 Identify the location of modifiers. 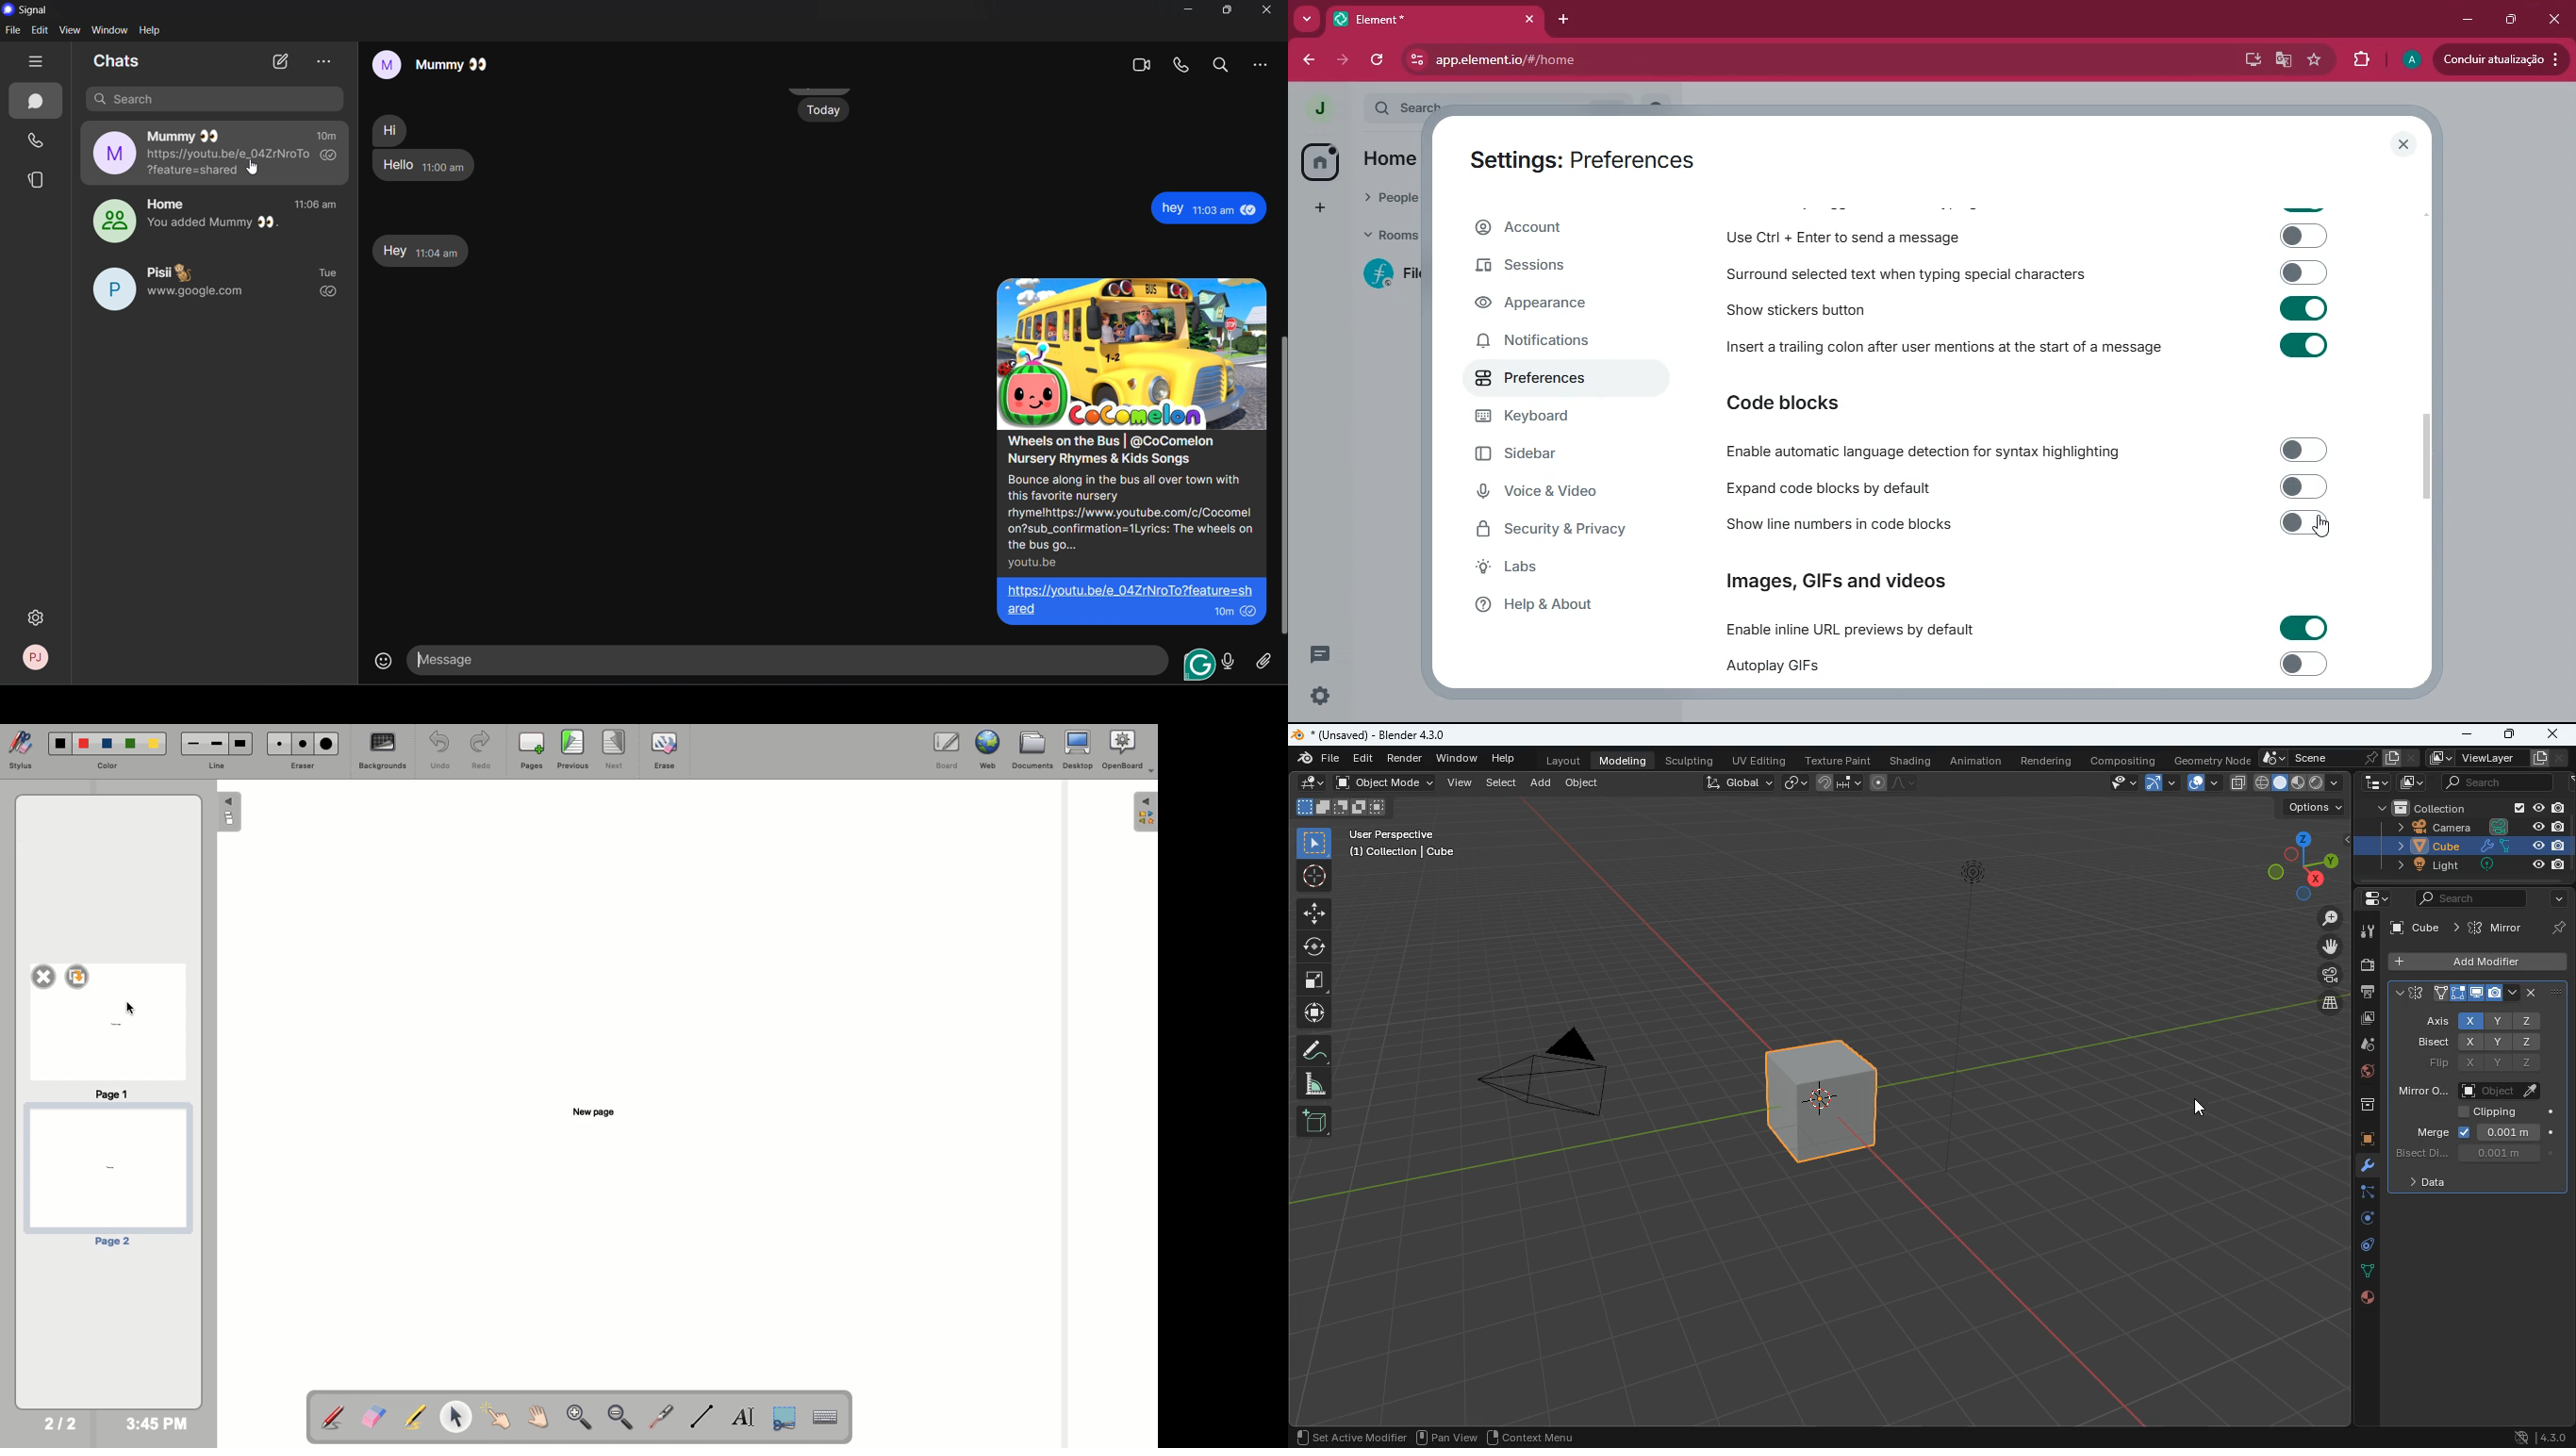
(2364, 1168).